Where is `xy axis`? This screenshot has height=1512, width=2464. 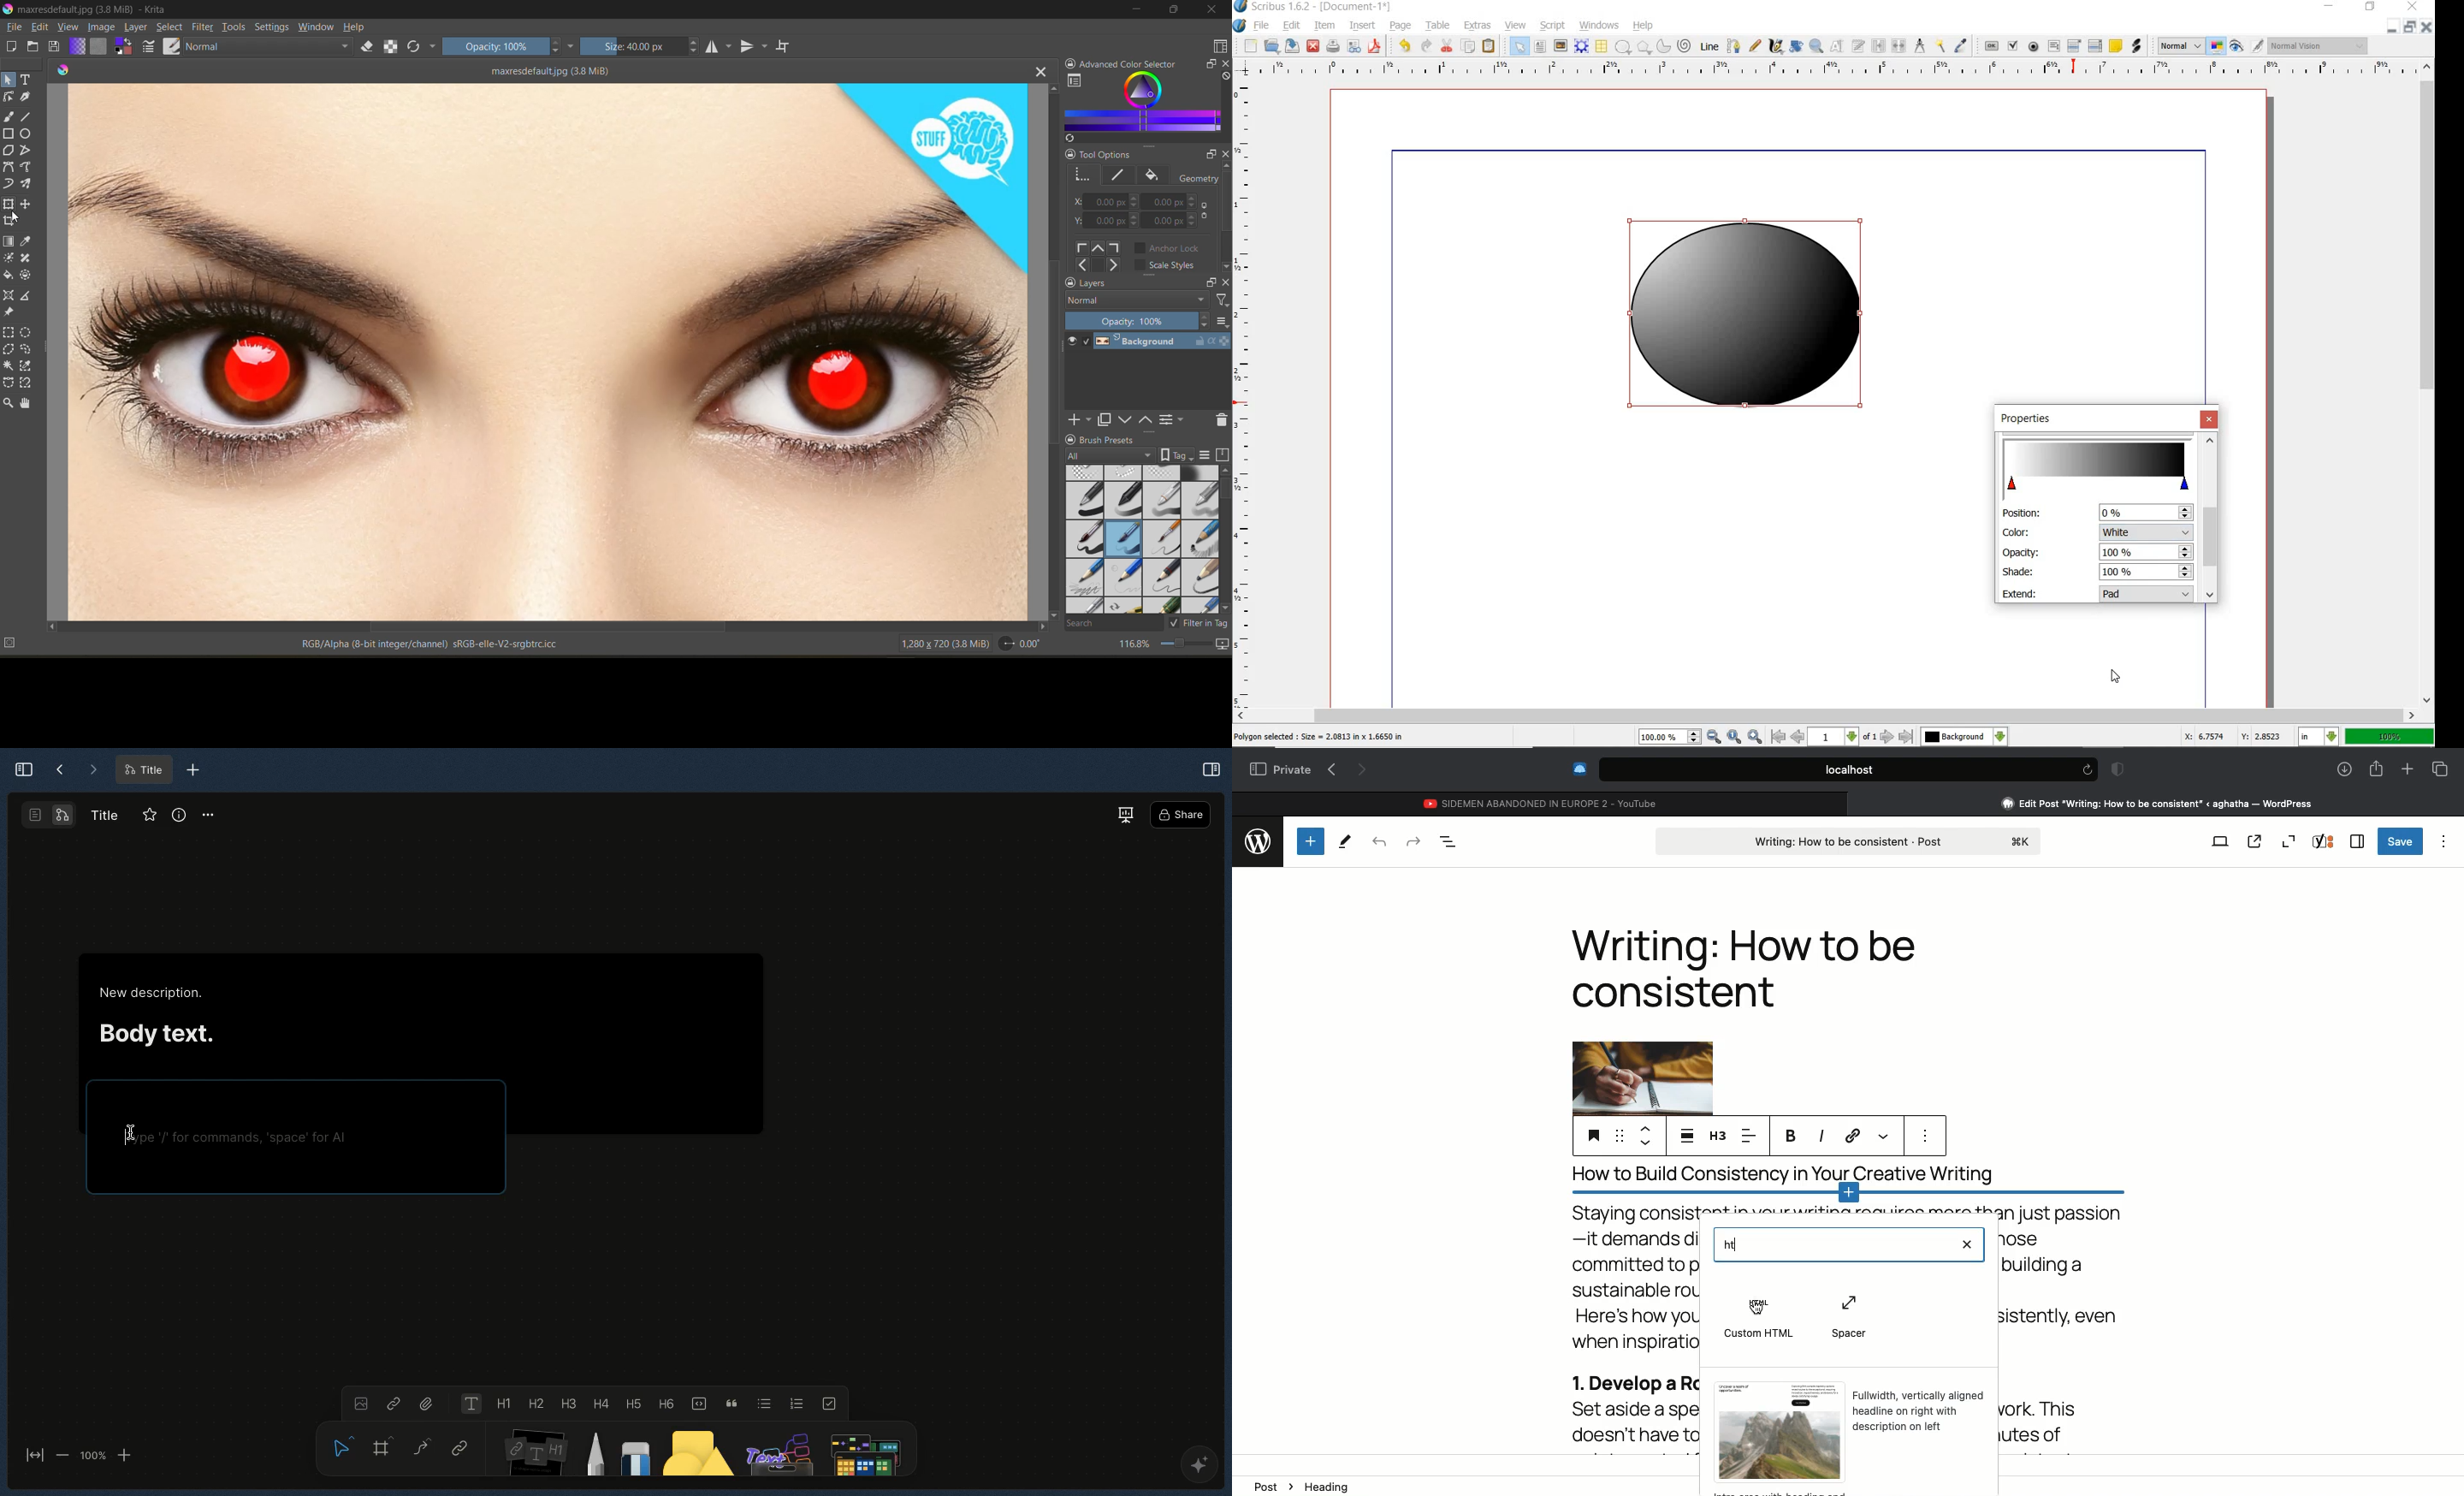
xy axis is located at coordinates (1176, 202).